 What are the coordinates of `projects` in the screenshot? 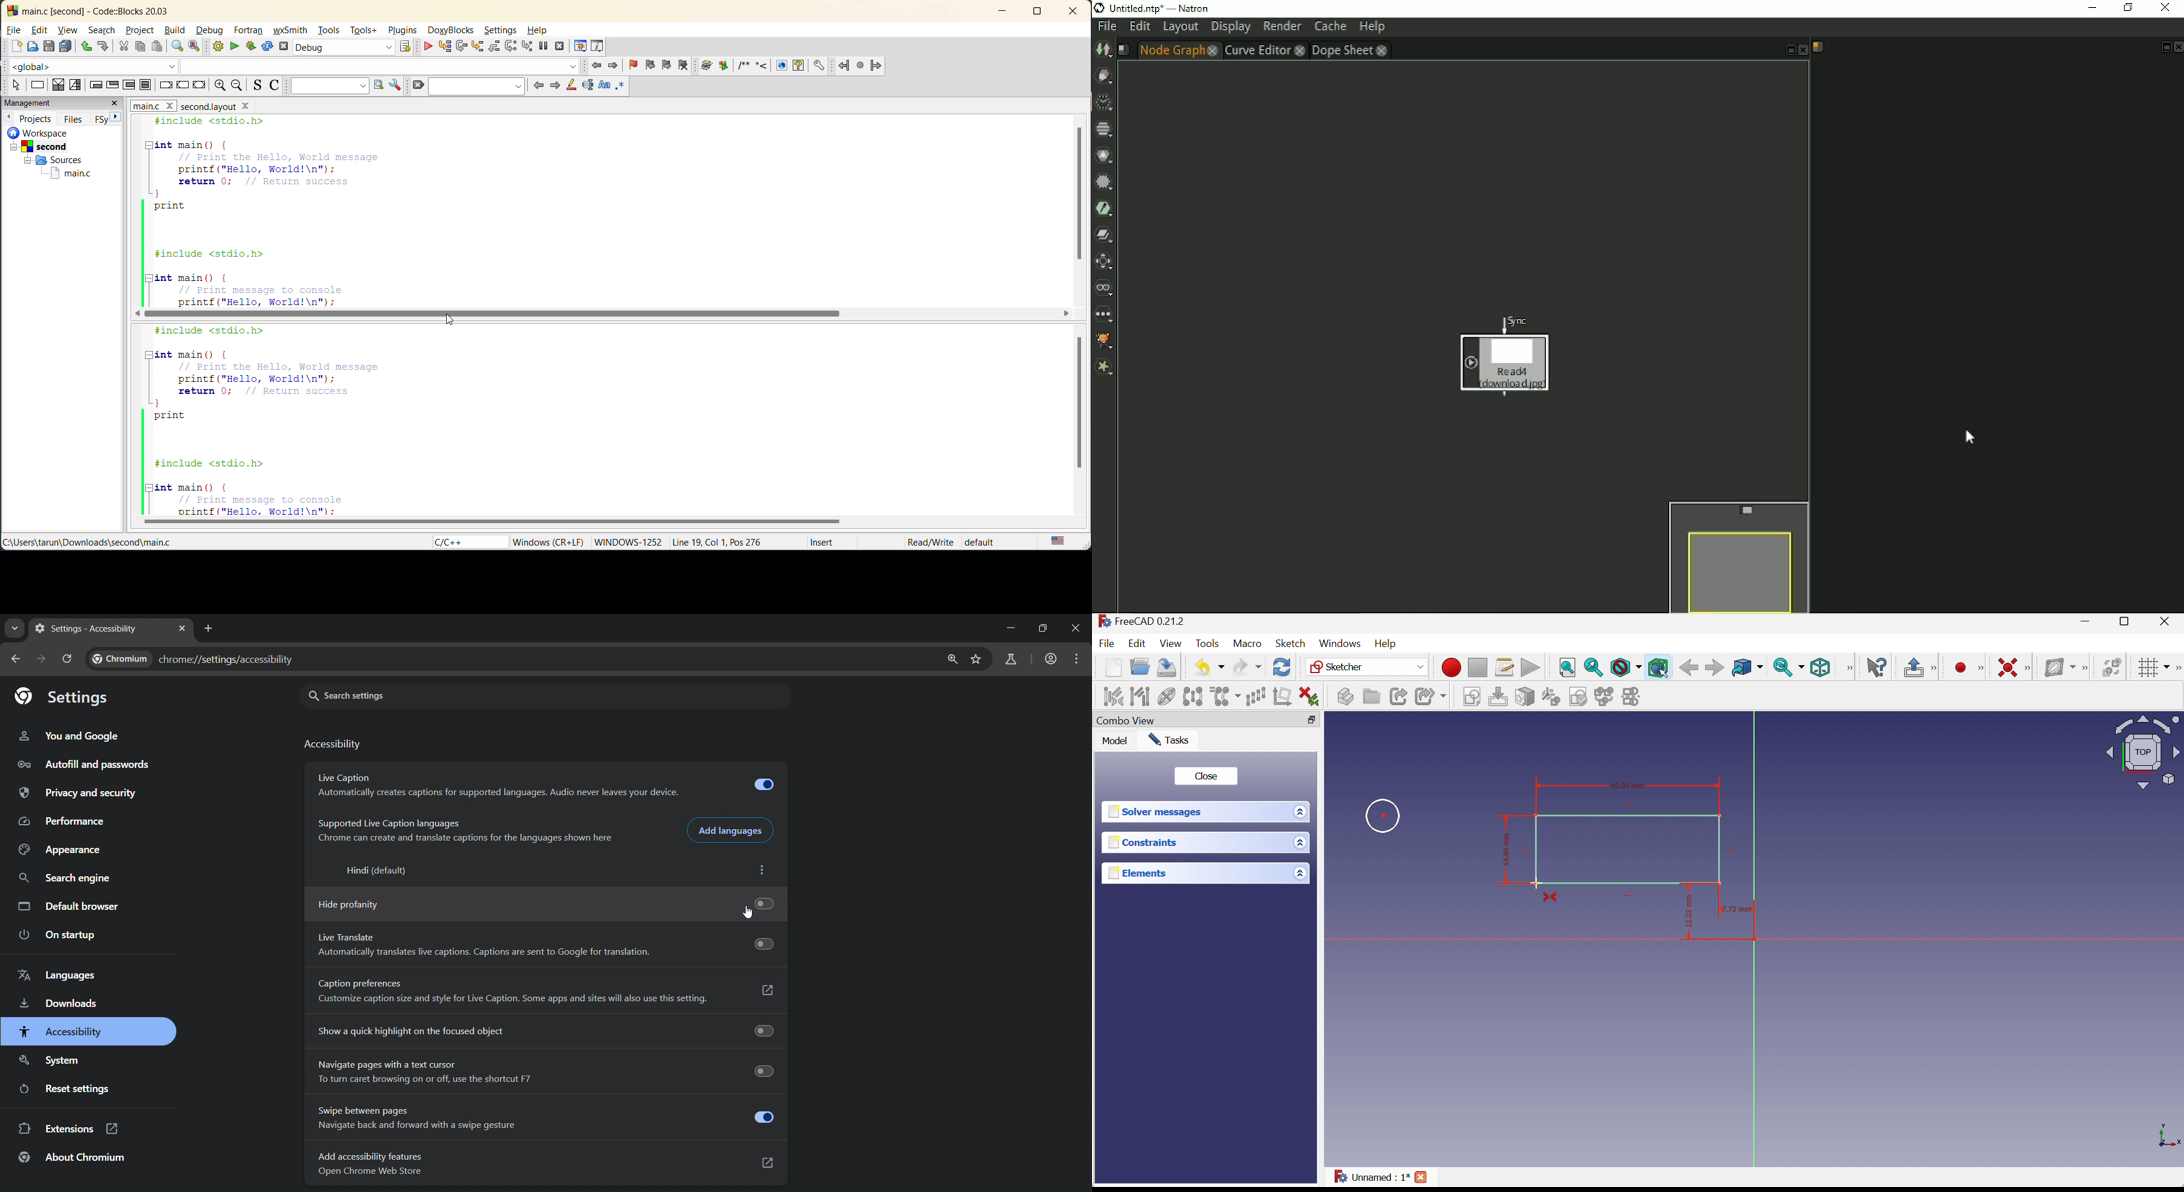 It's located at (36, 117).